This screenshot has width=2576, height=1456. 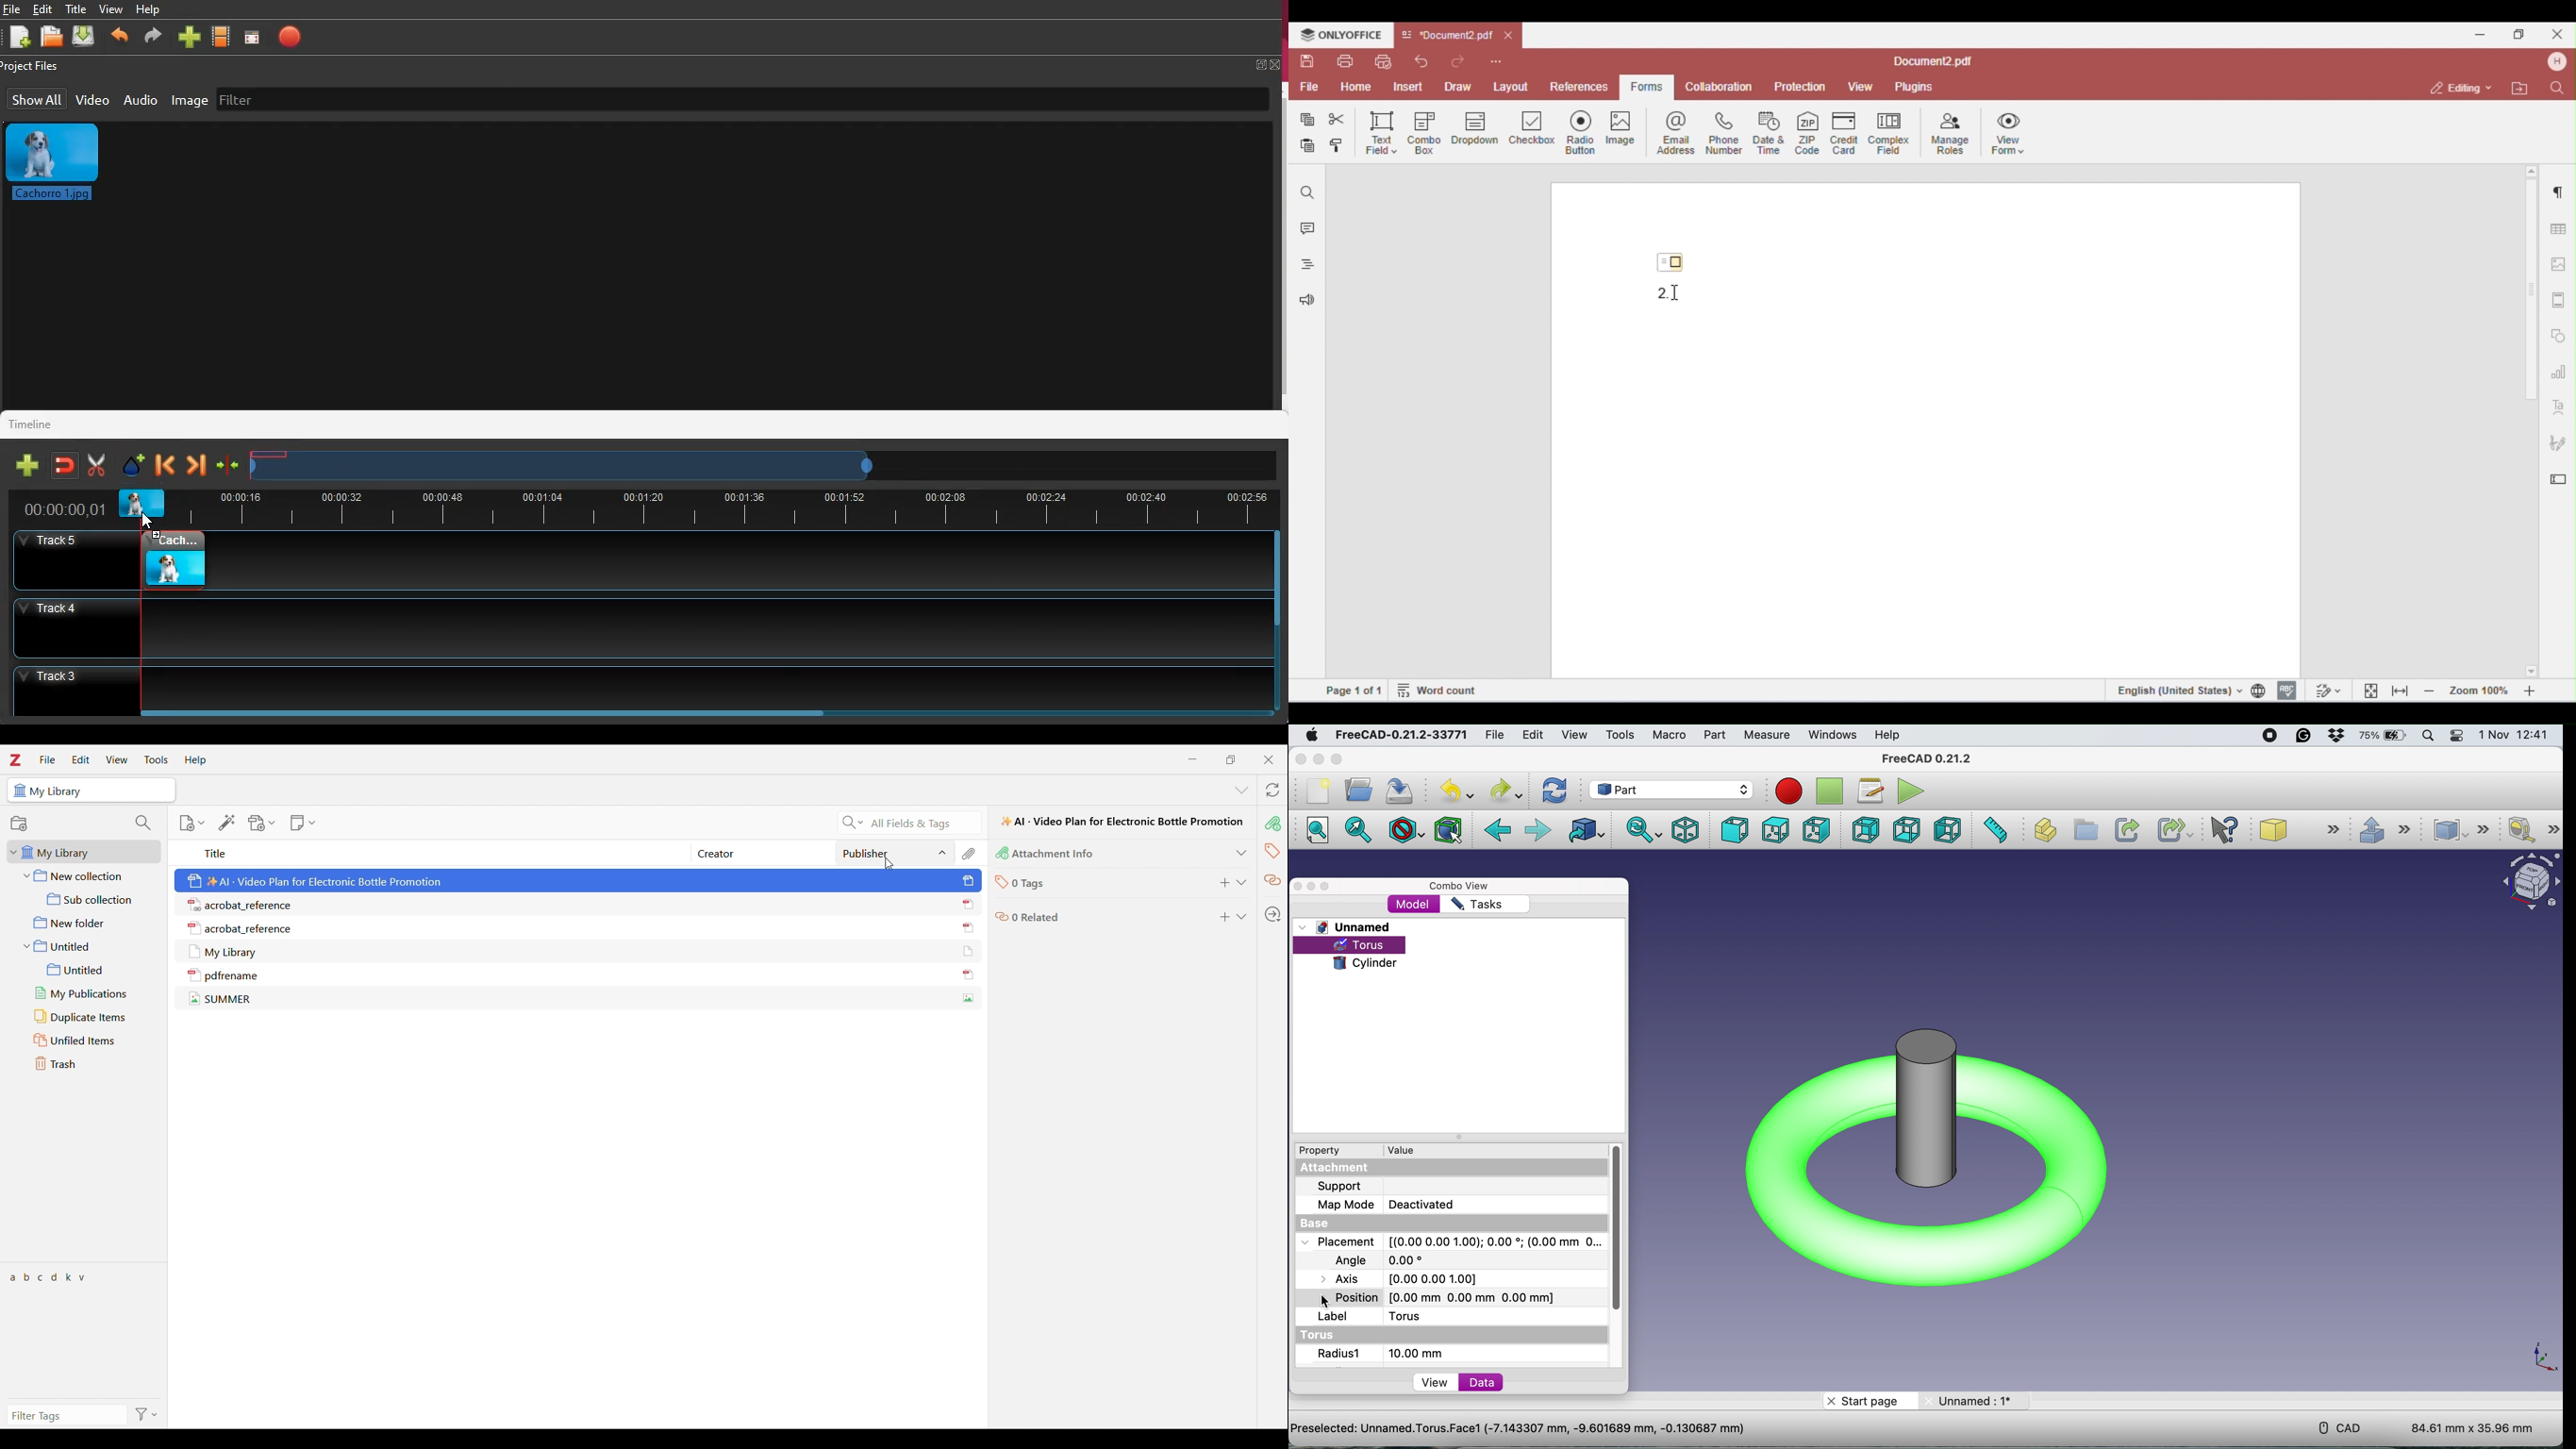 I want to click on create link, so click(x=2126, y=829).